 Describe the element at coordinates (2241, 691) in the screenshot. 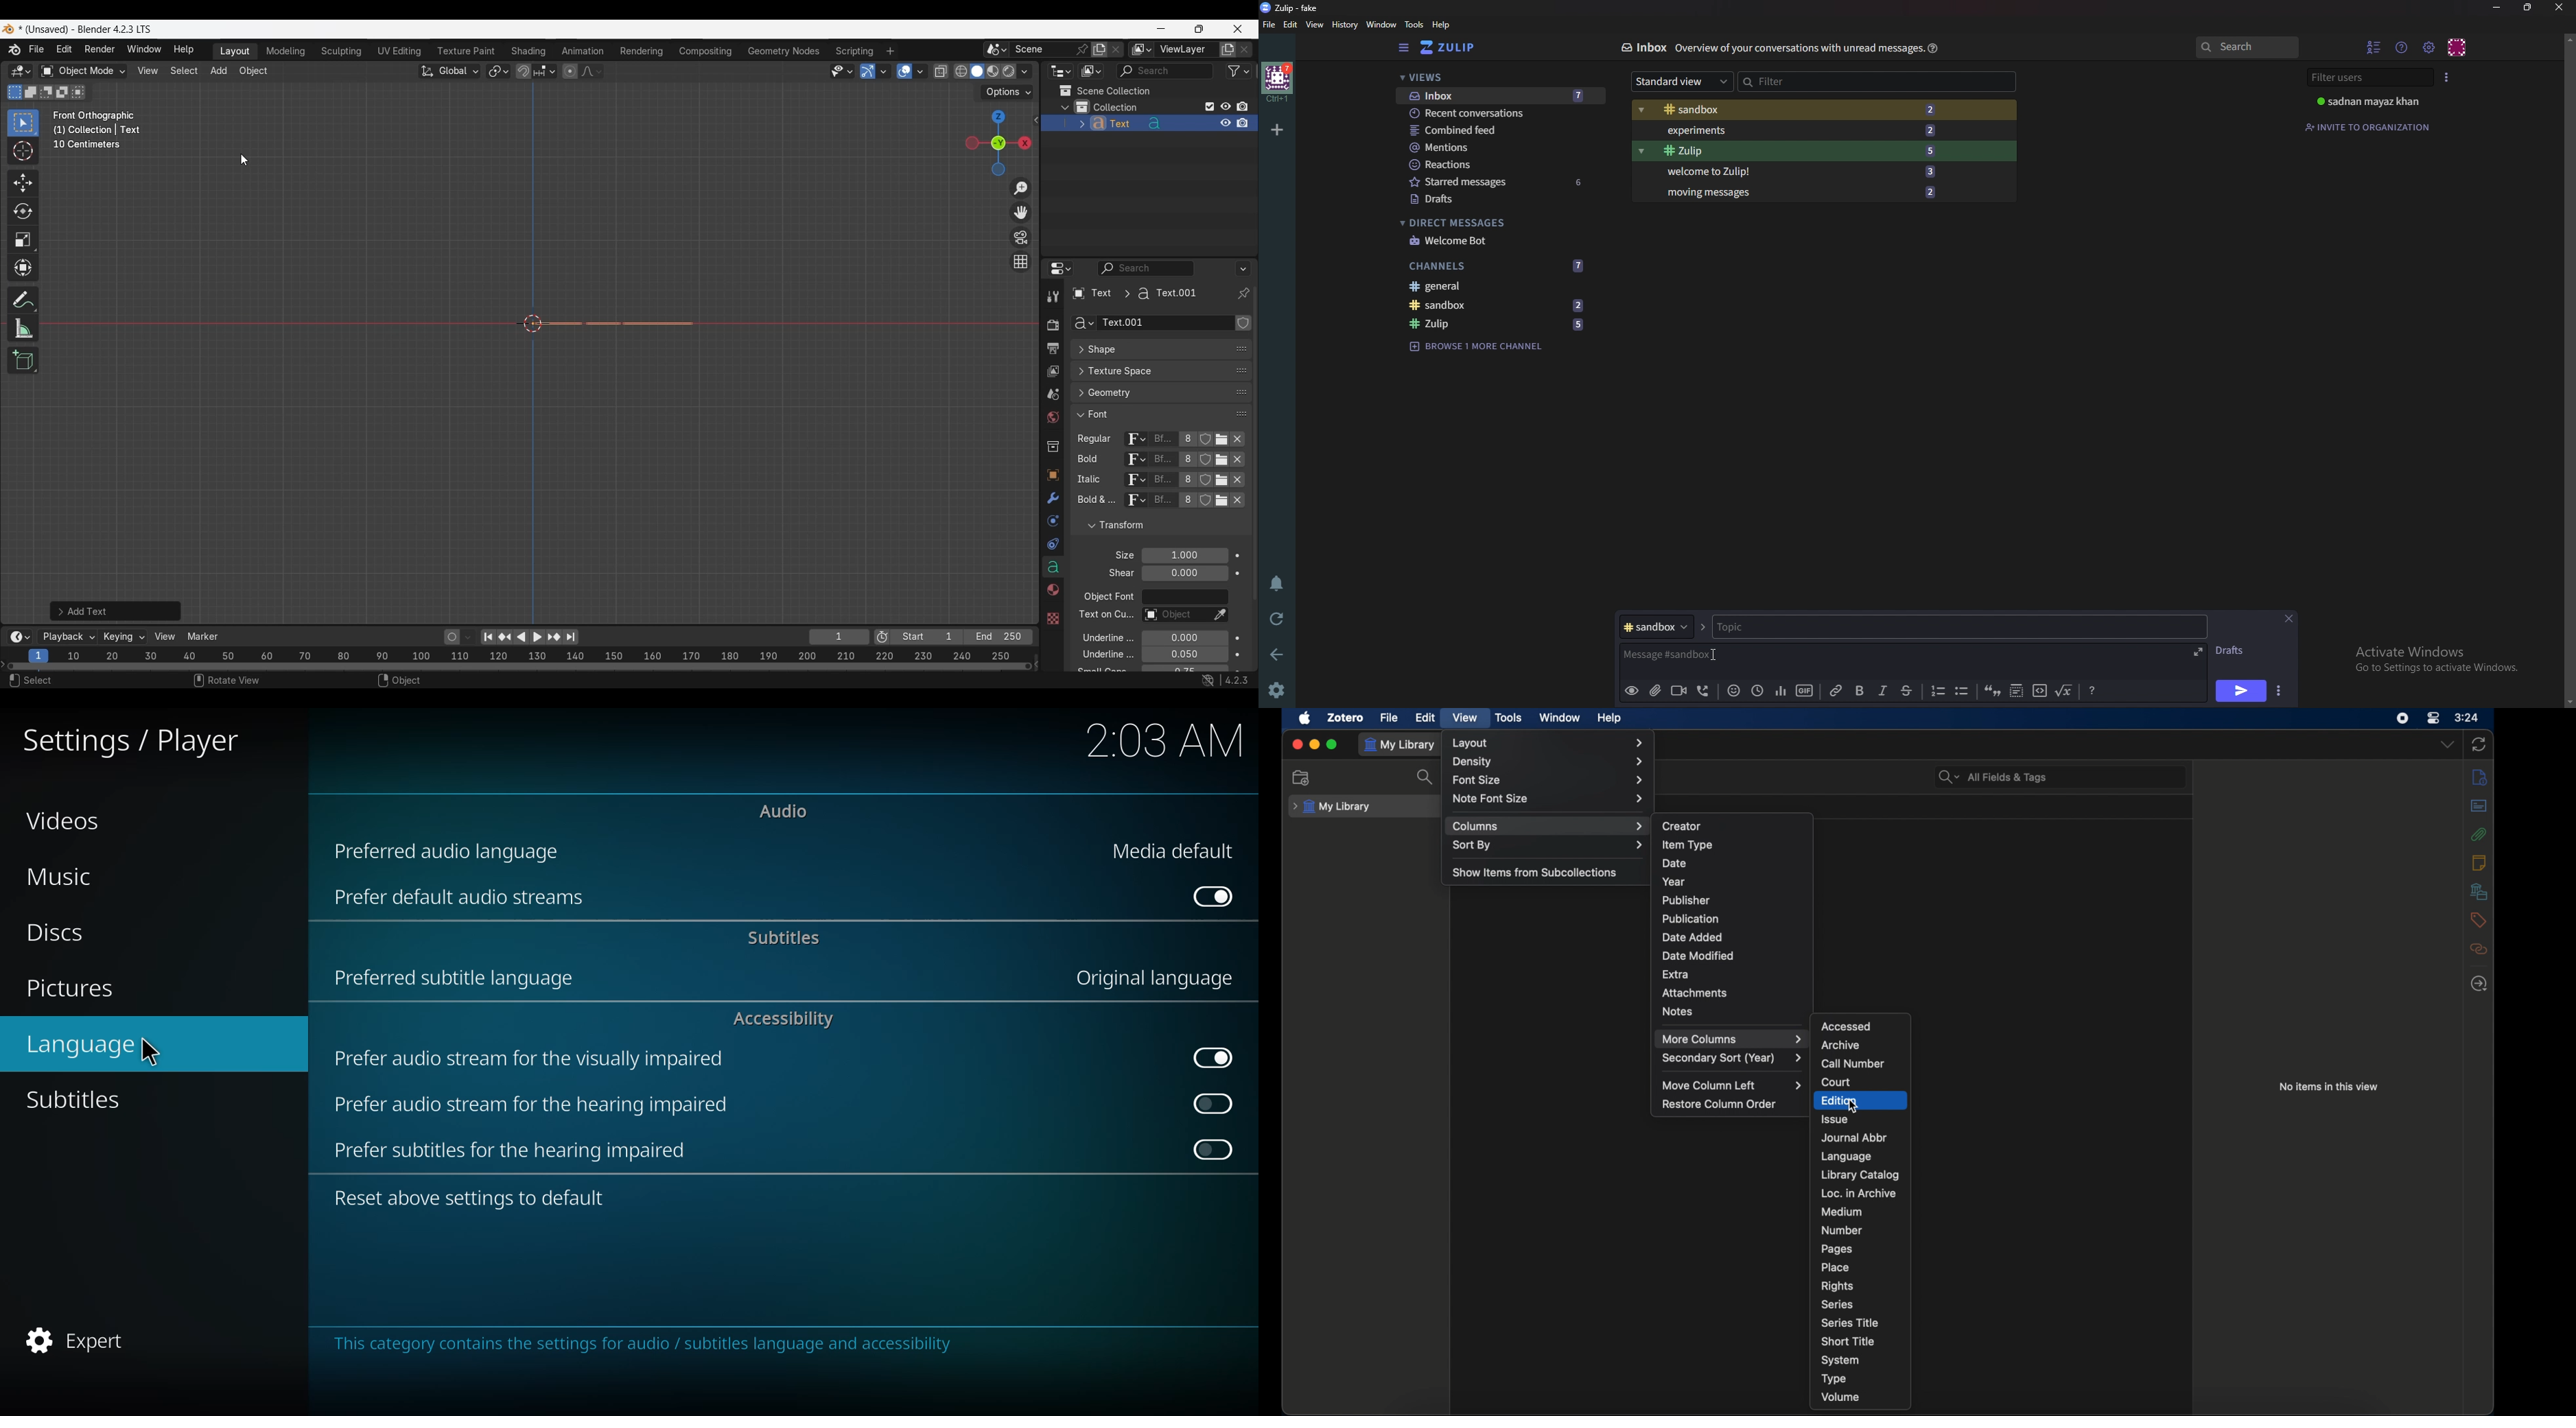

I see `Send` at that location.